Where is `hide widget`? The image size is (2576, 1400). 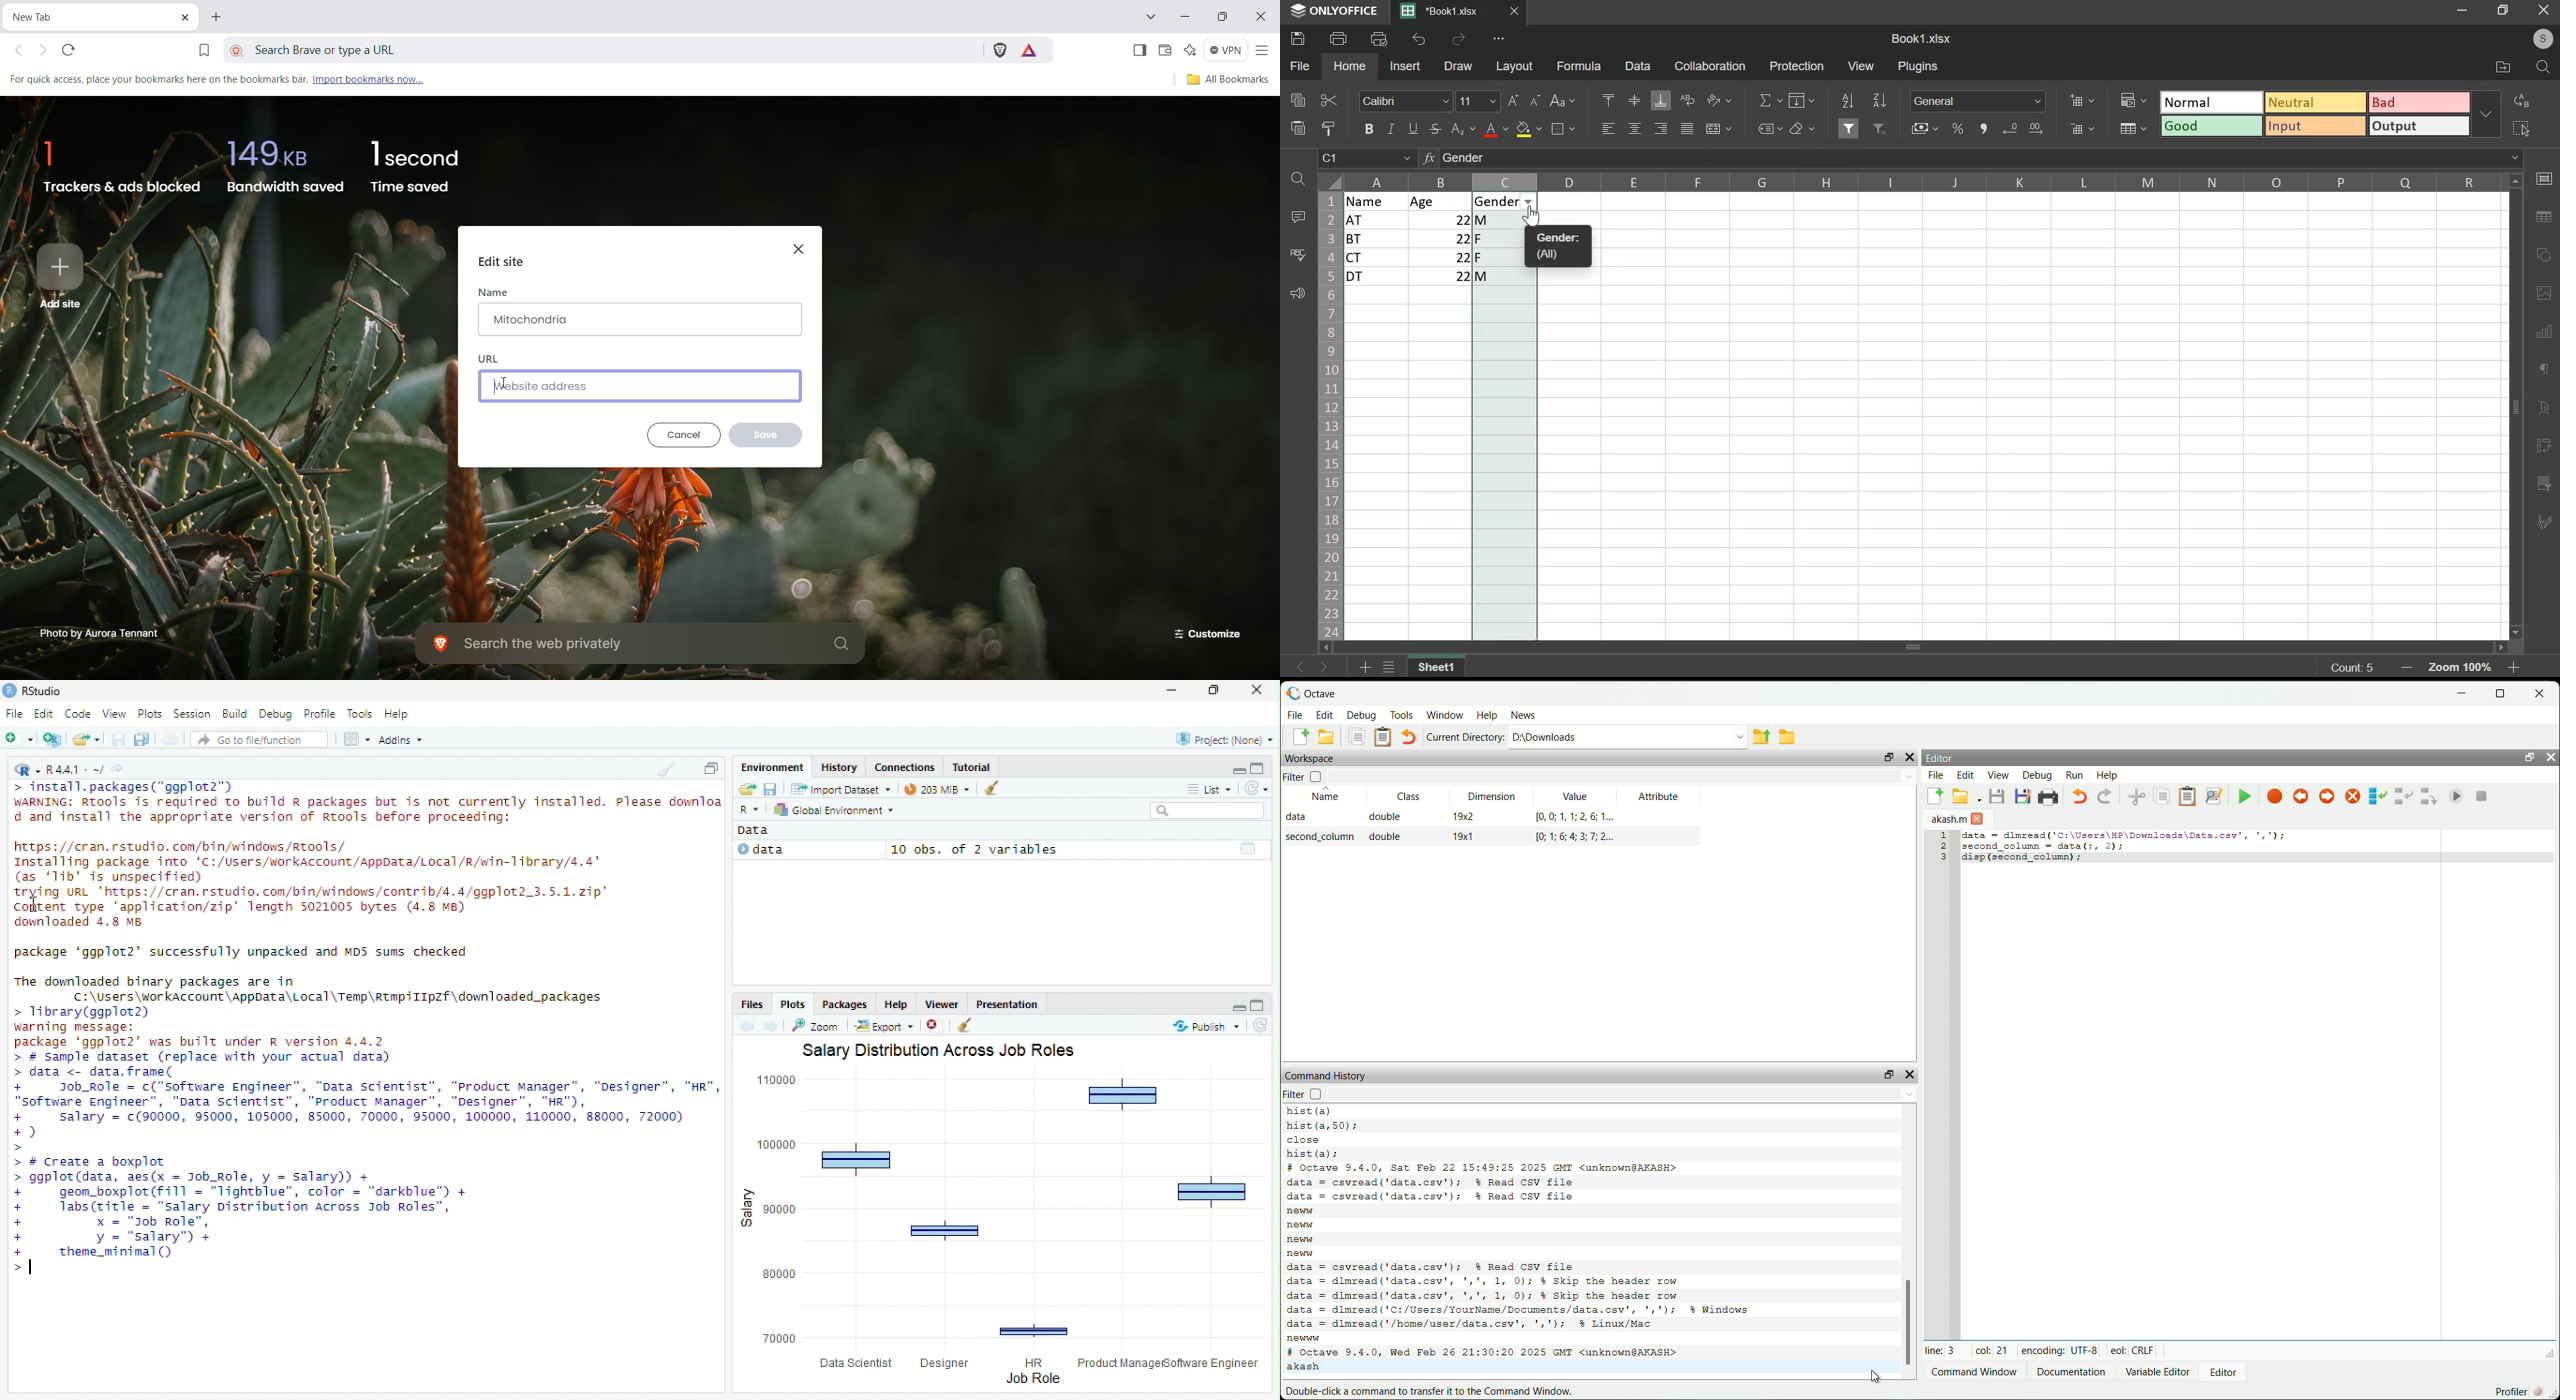
hide widget is located at coordinates (1911, 756).